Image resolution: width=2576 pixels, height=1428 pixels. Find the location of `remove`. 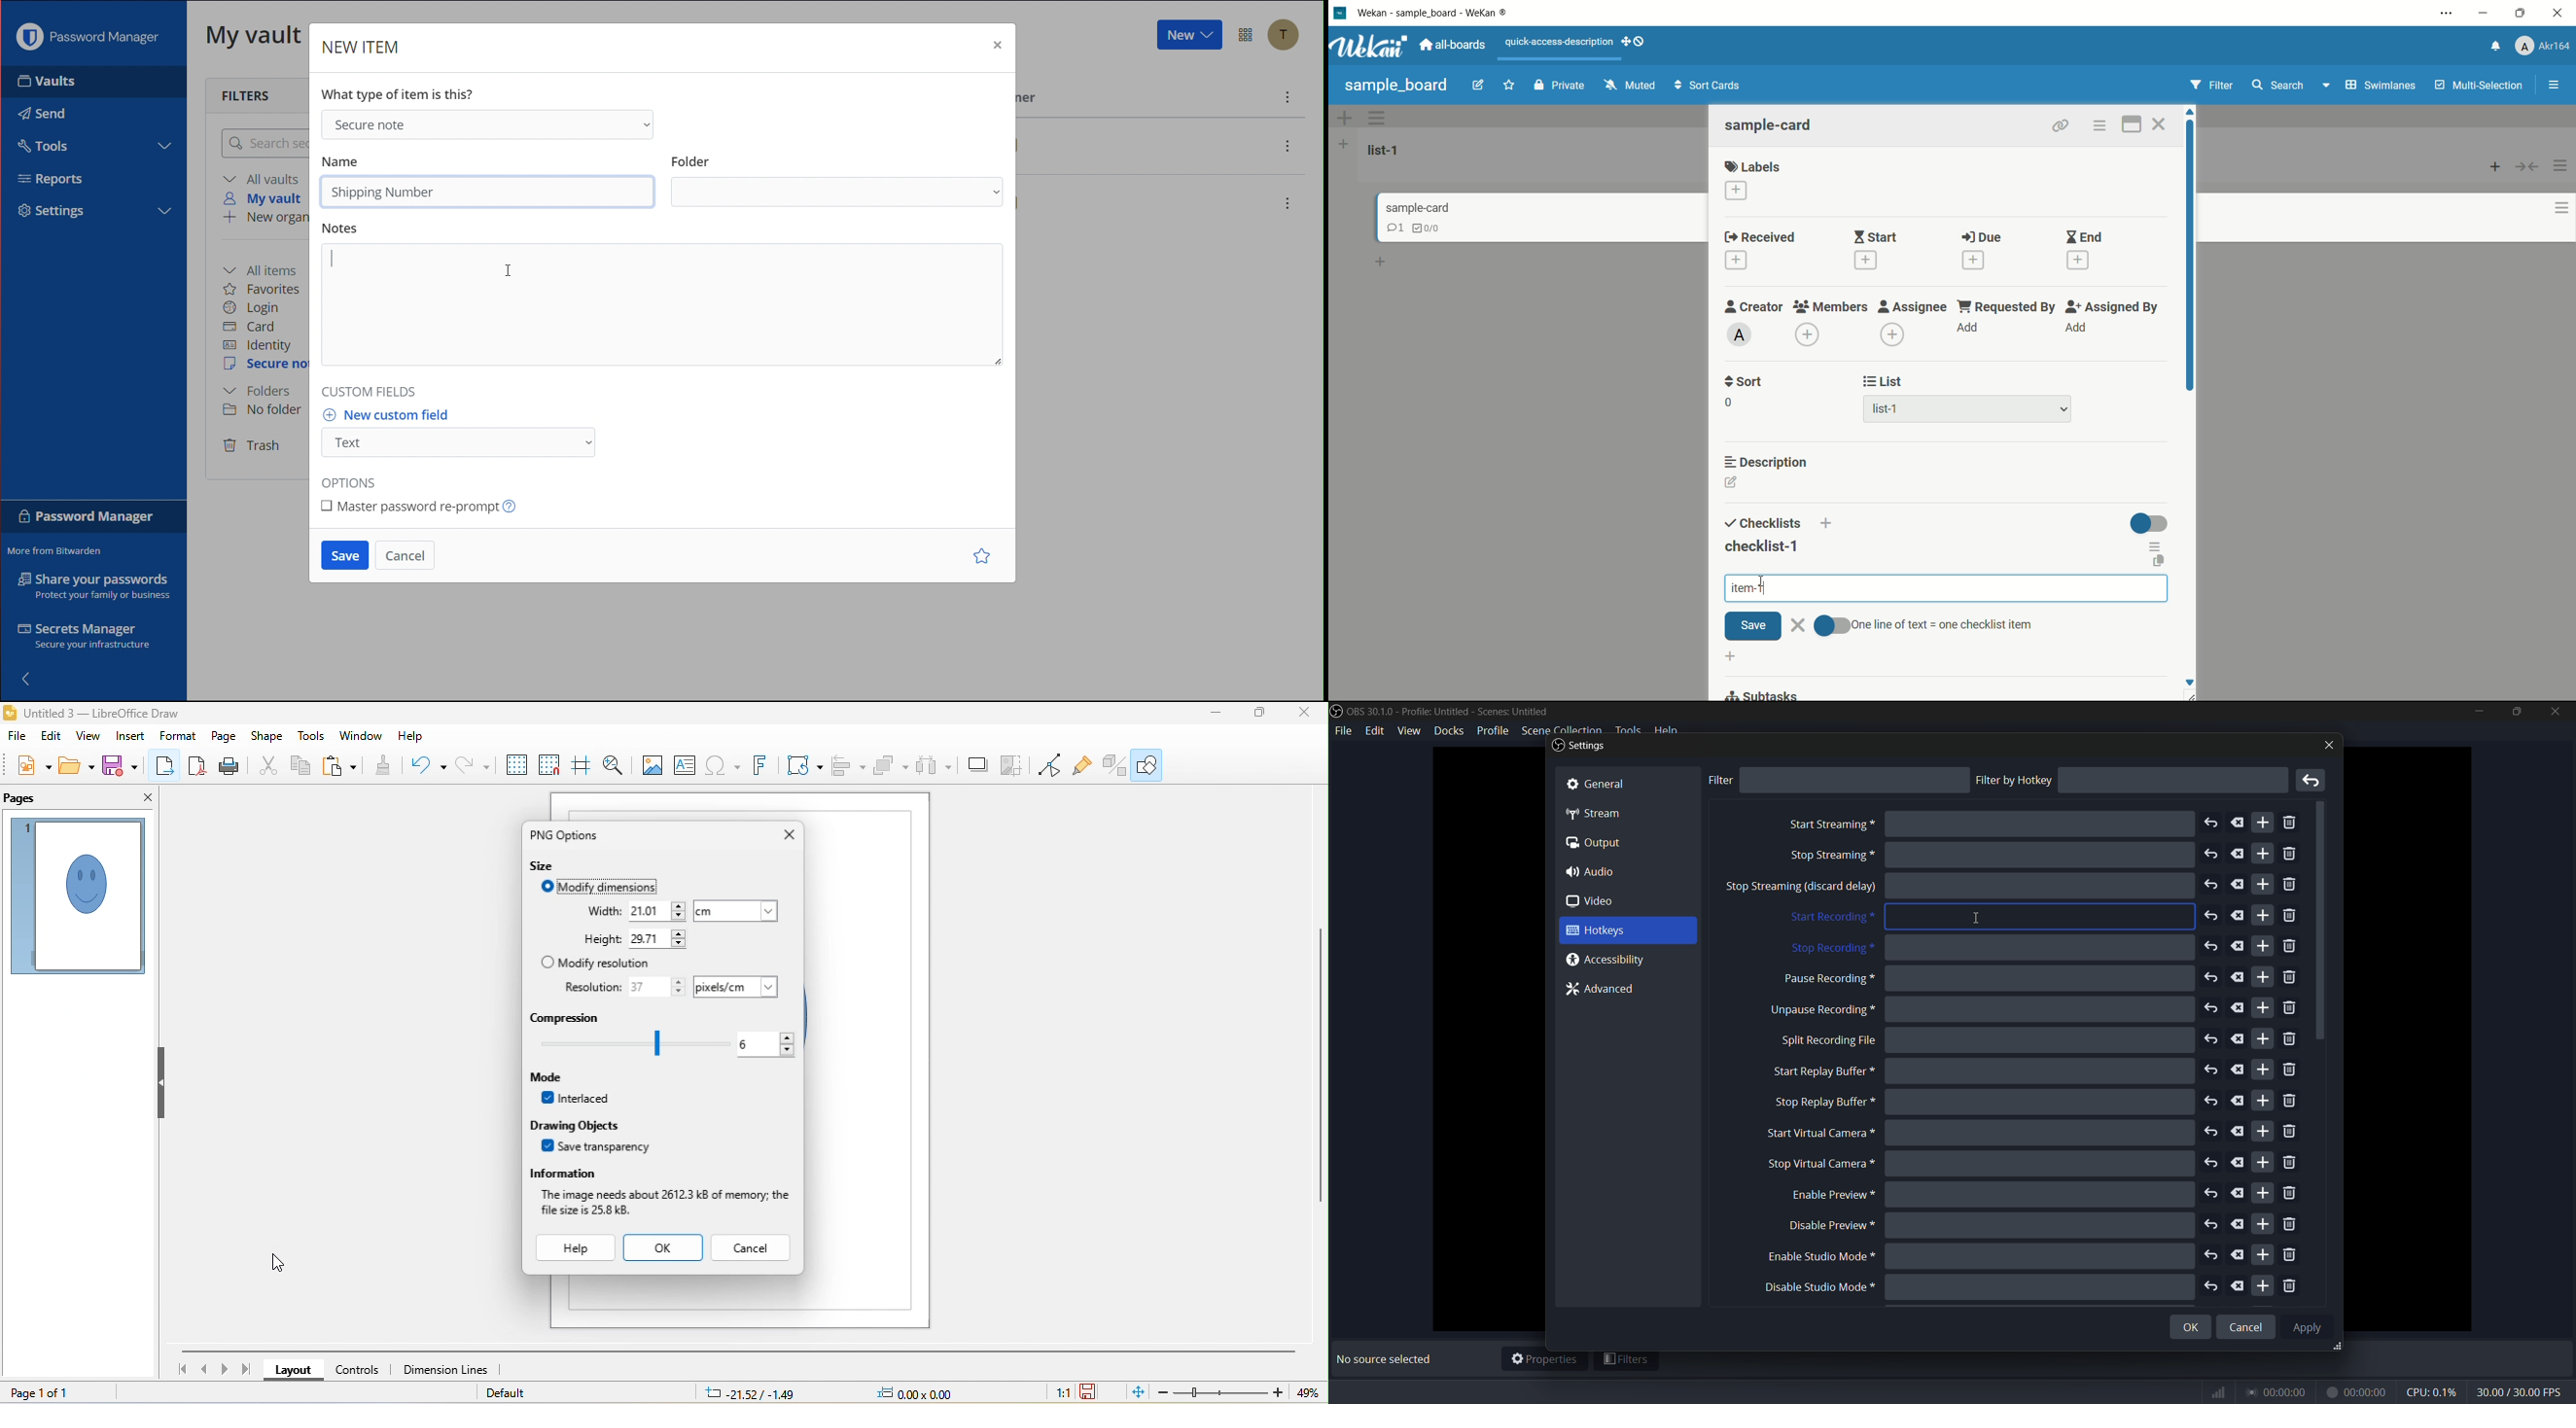

remove is located at coordinates (2292, 1193).